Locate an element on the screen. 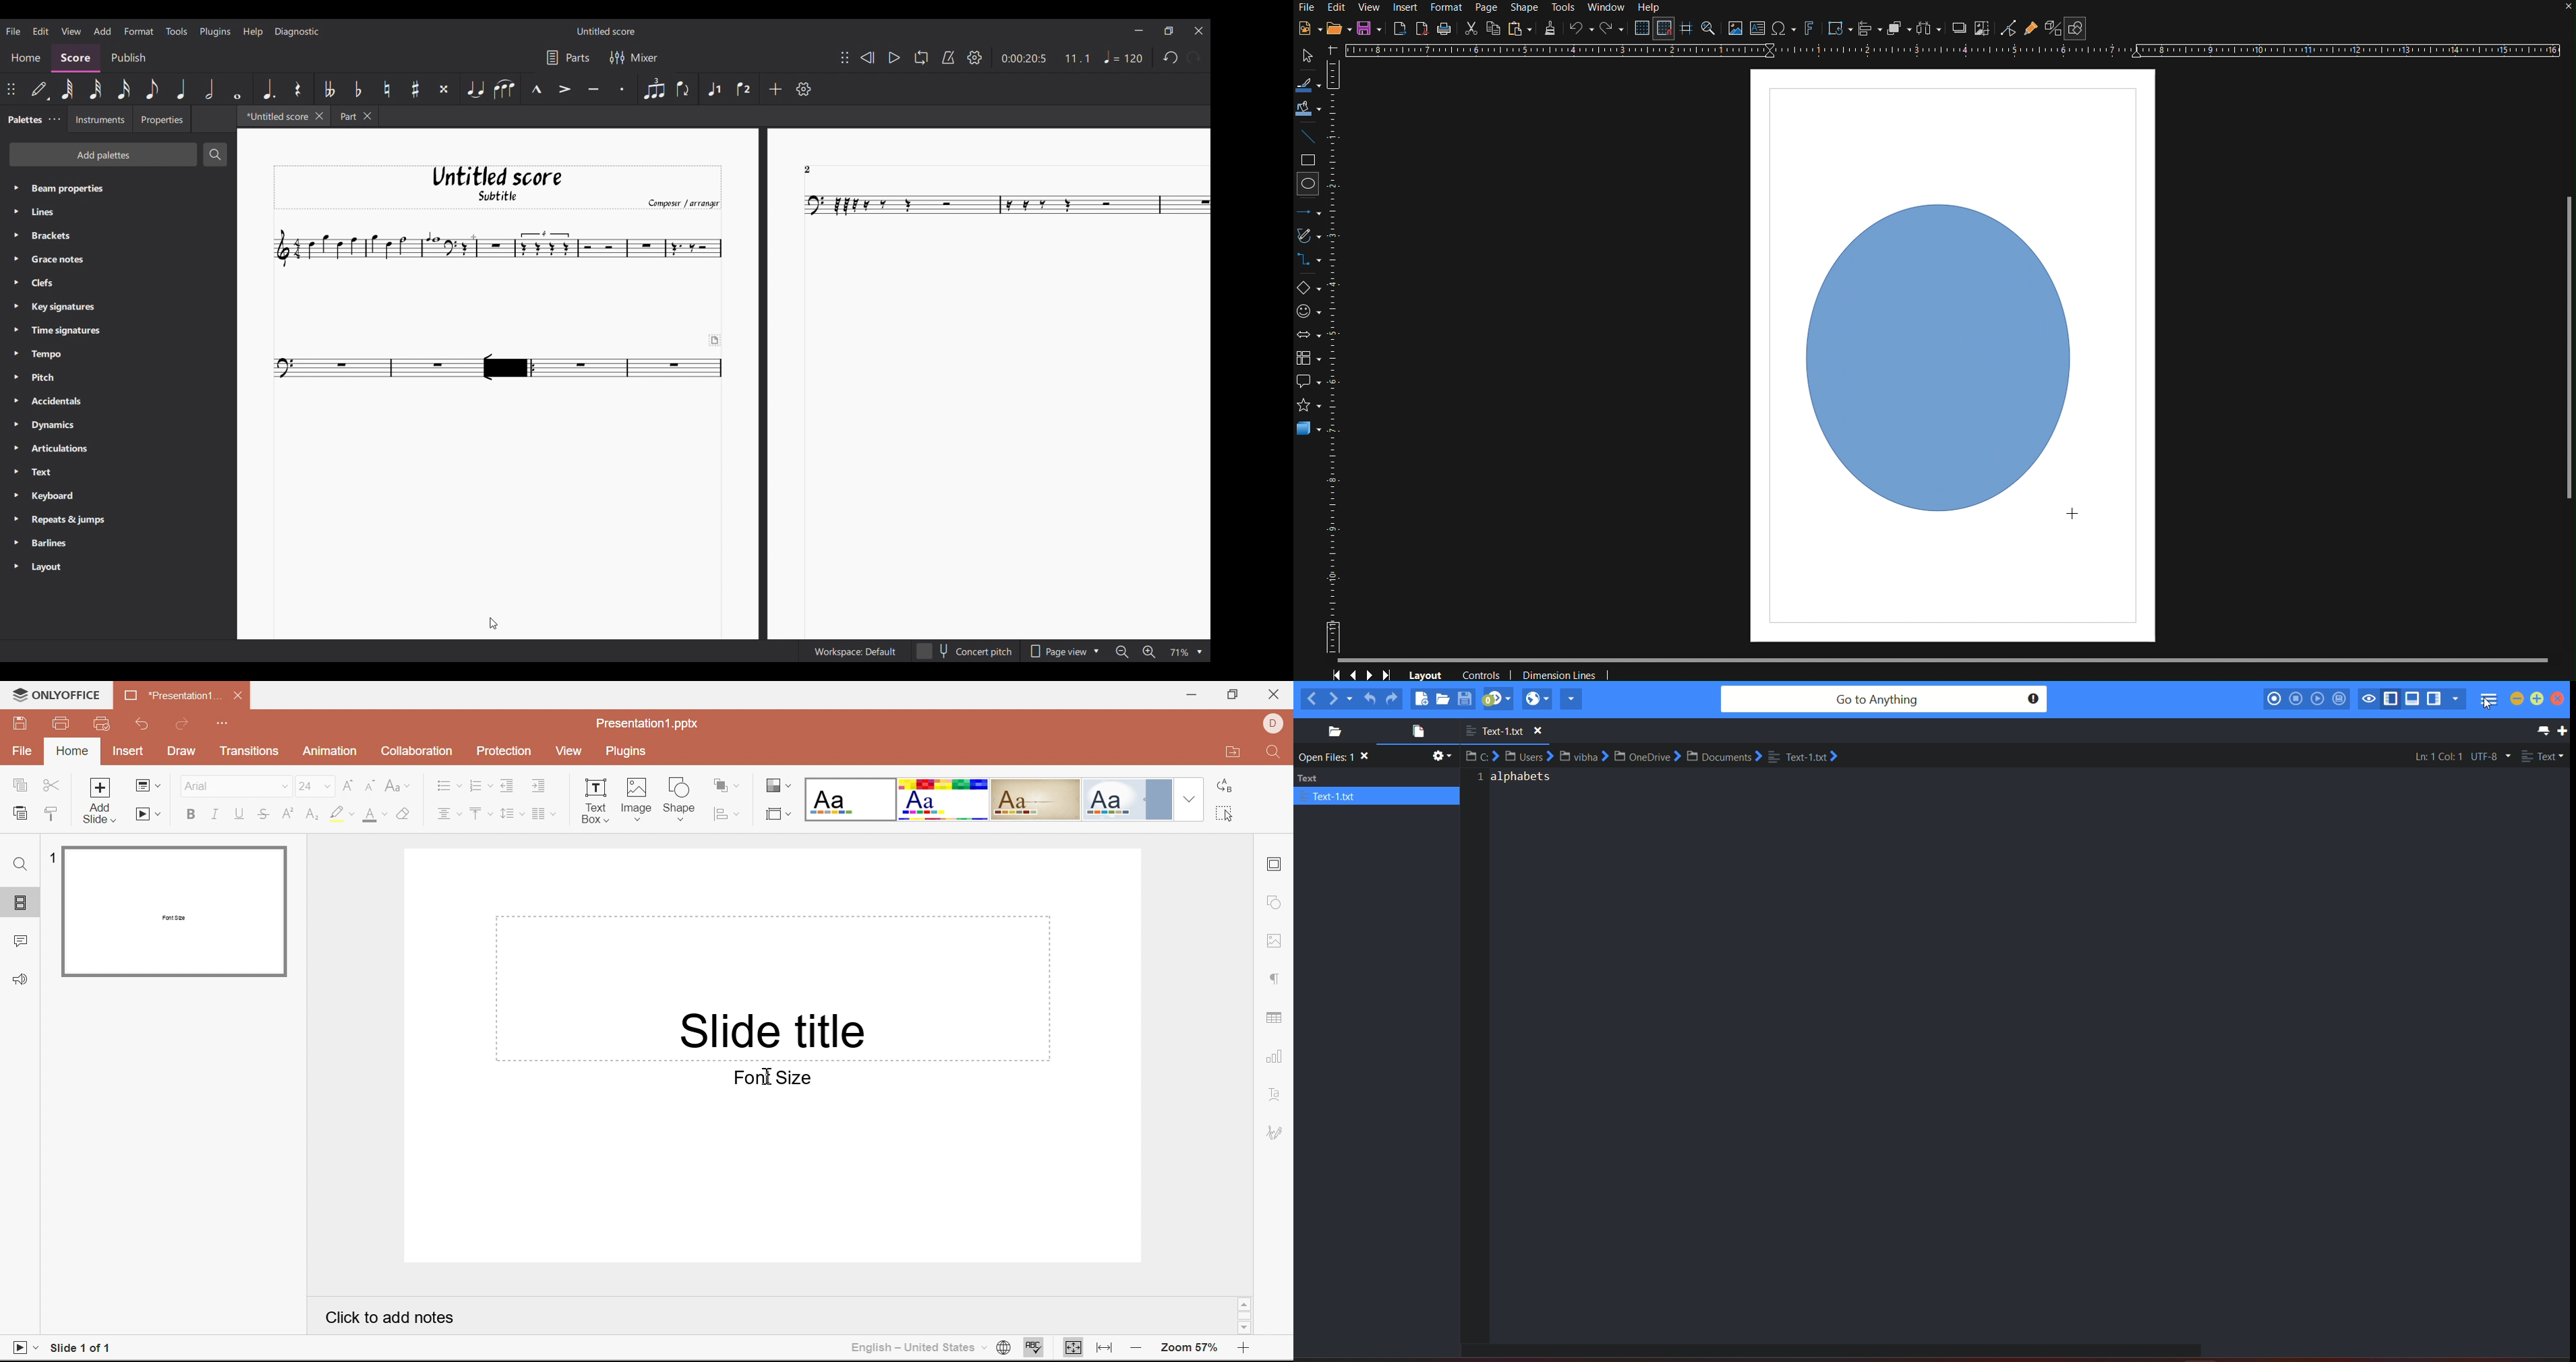 This screenshot has width=2576, height=1372. Drop Down is located at coordinates (1190, 797).